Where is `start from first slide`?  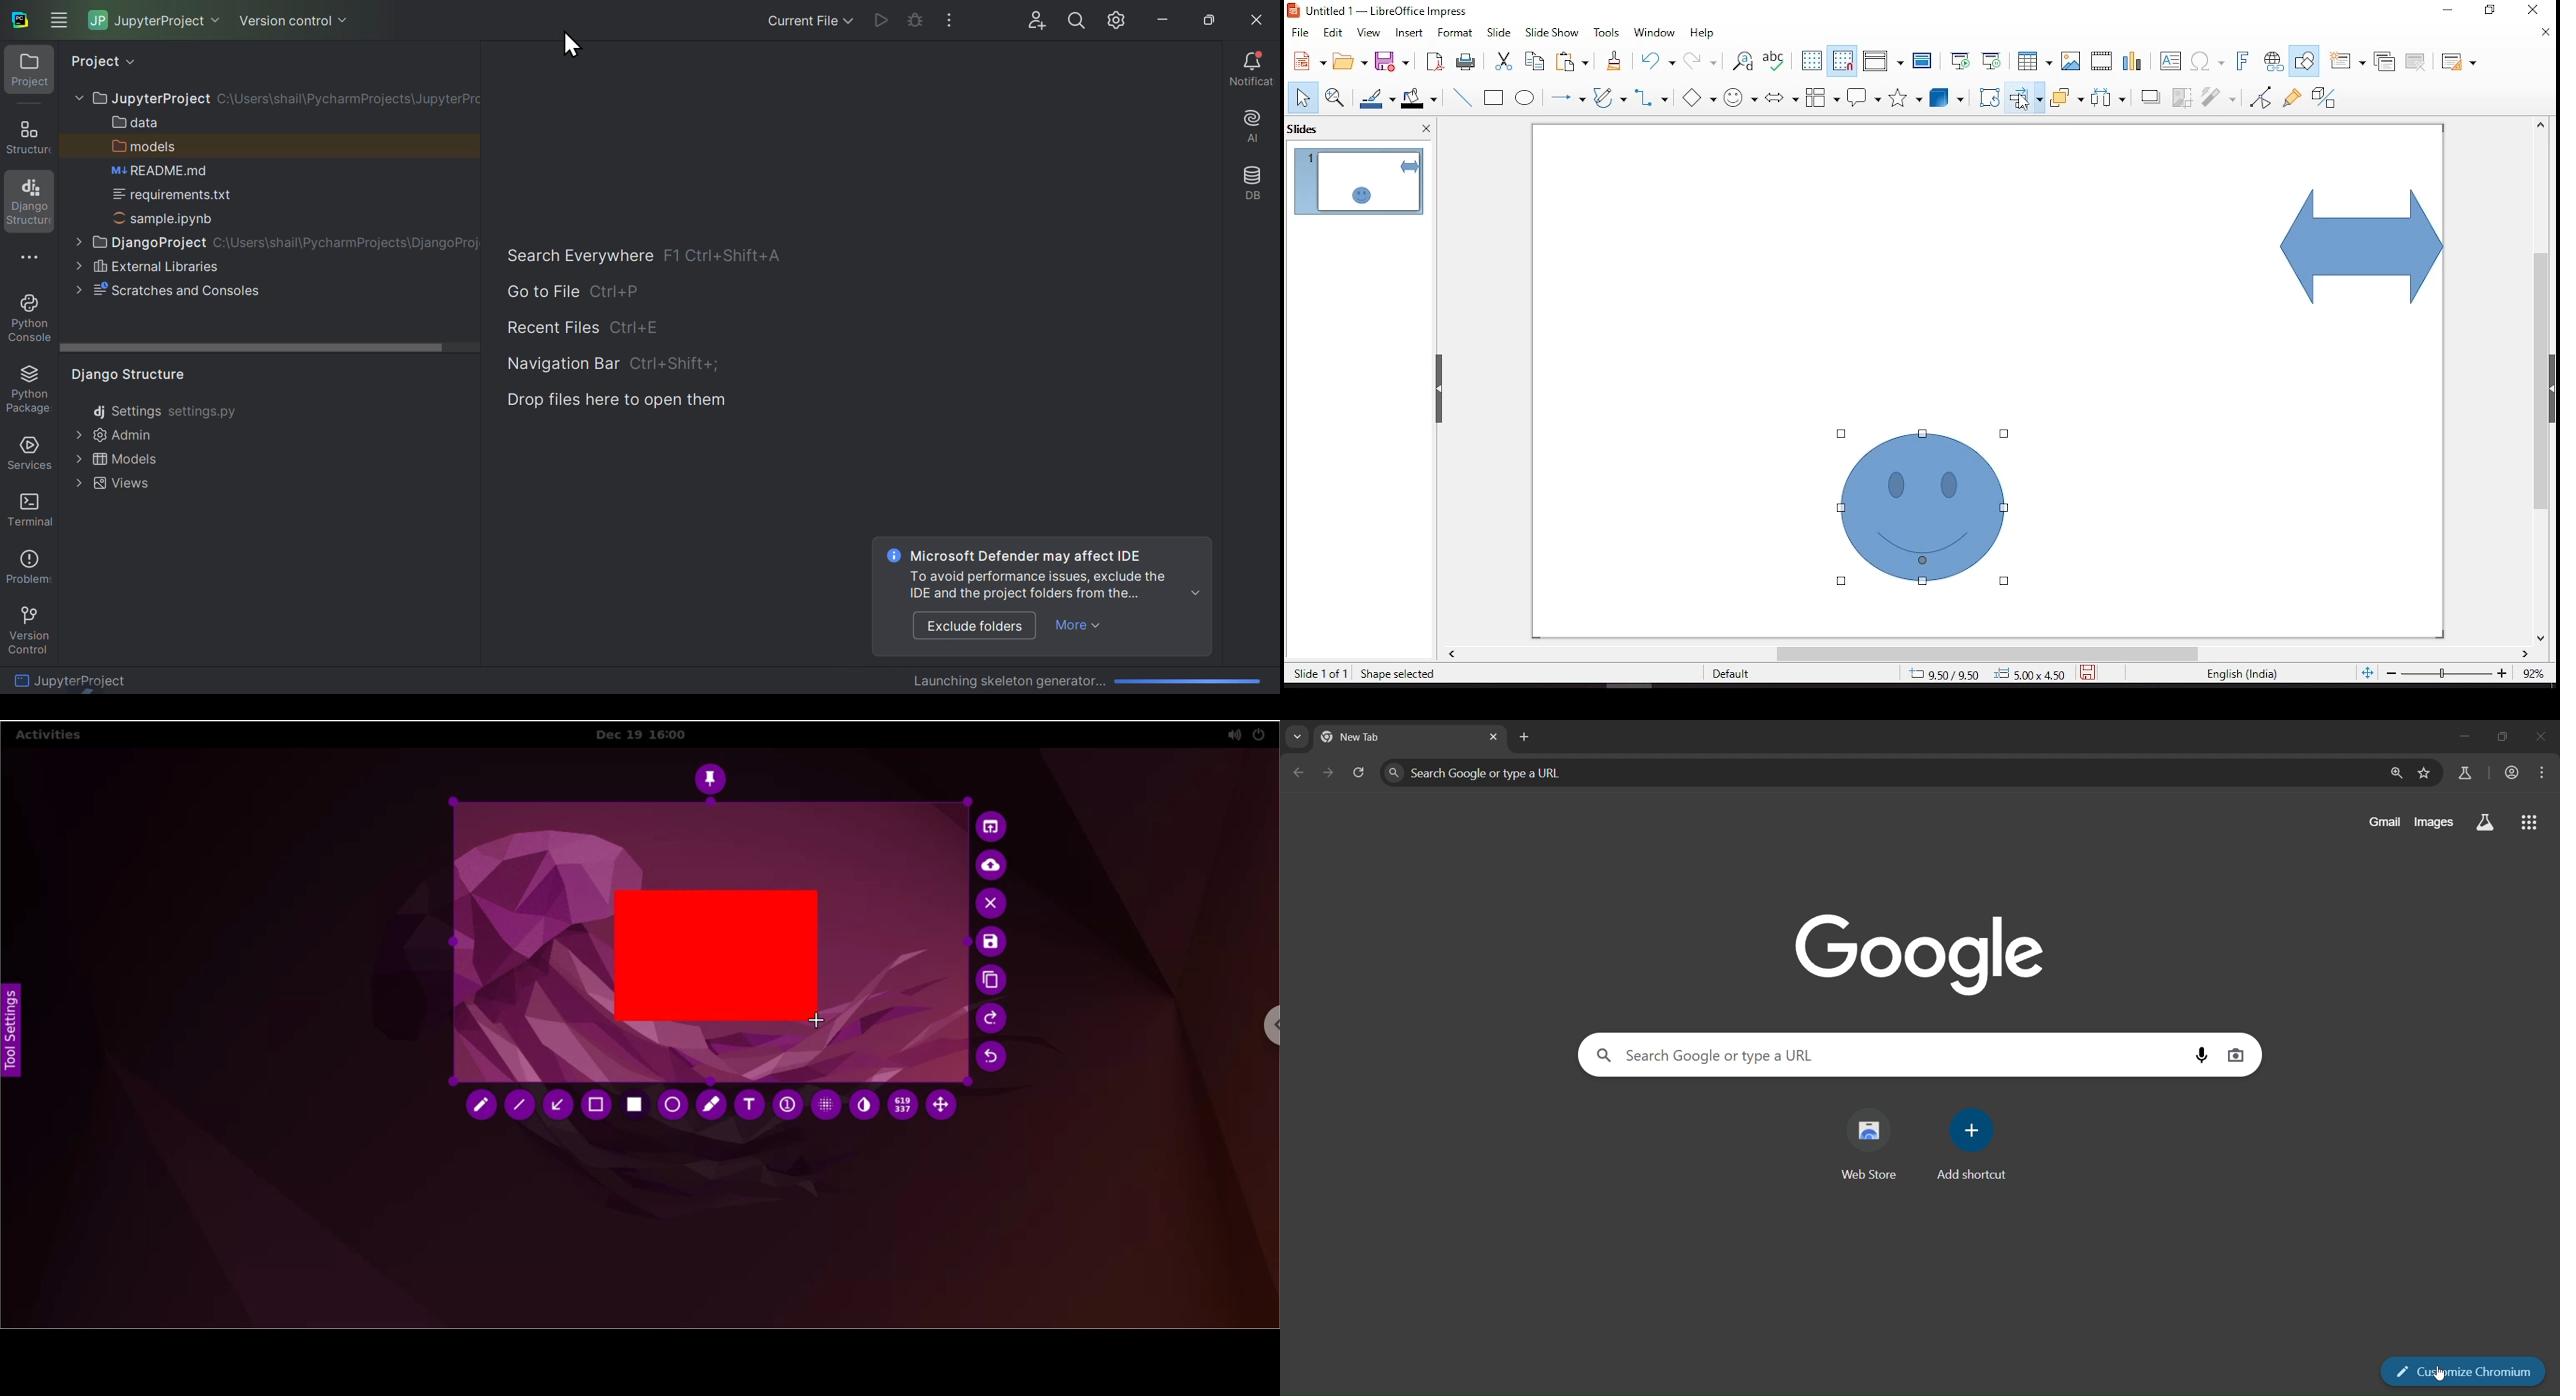 start from first slide is located at coordinates (1960, 60).